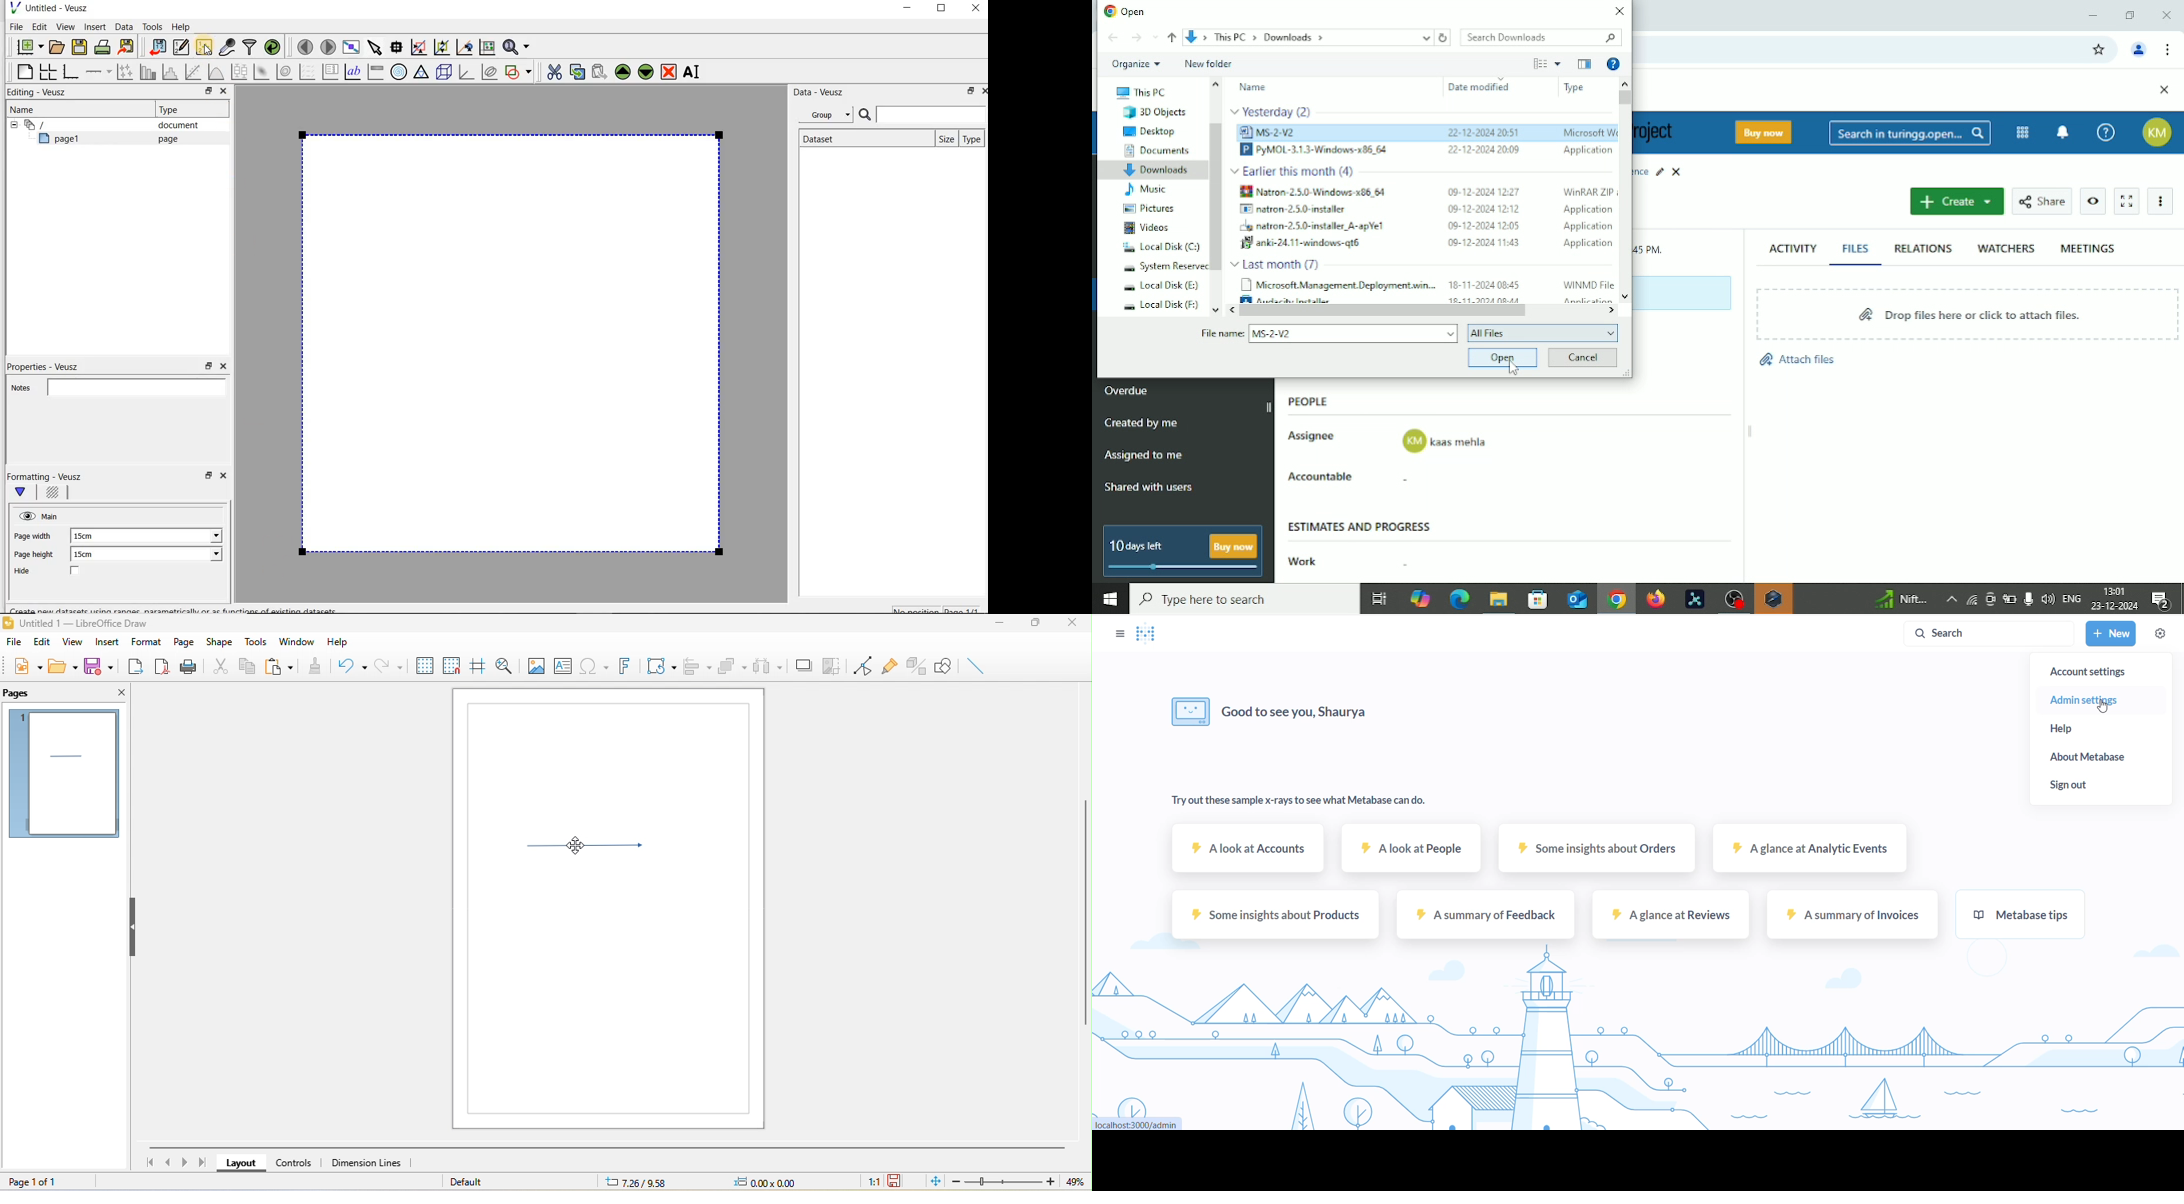  Describe the element at coordinates (15, 641) in the screenshot. I see `file` at that location.